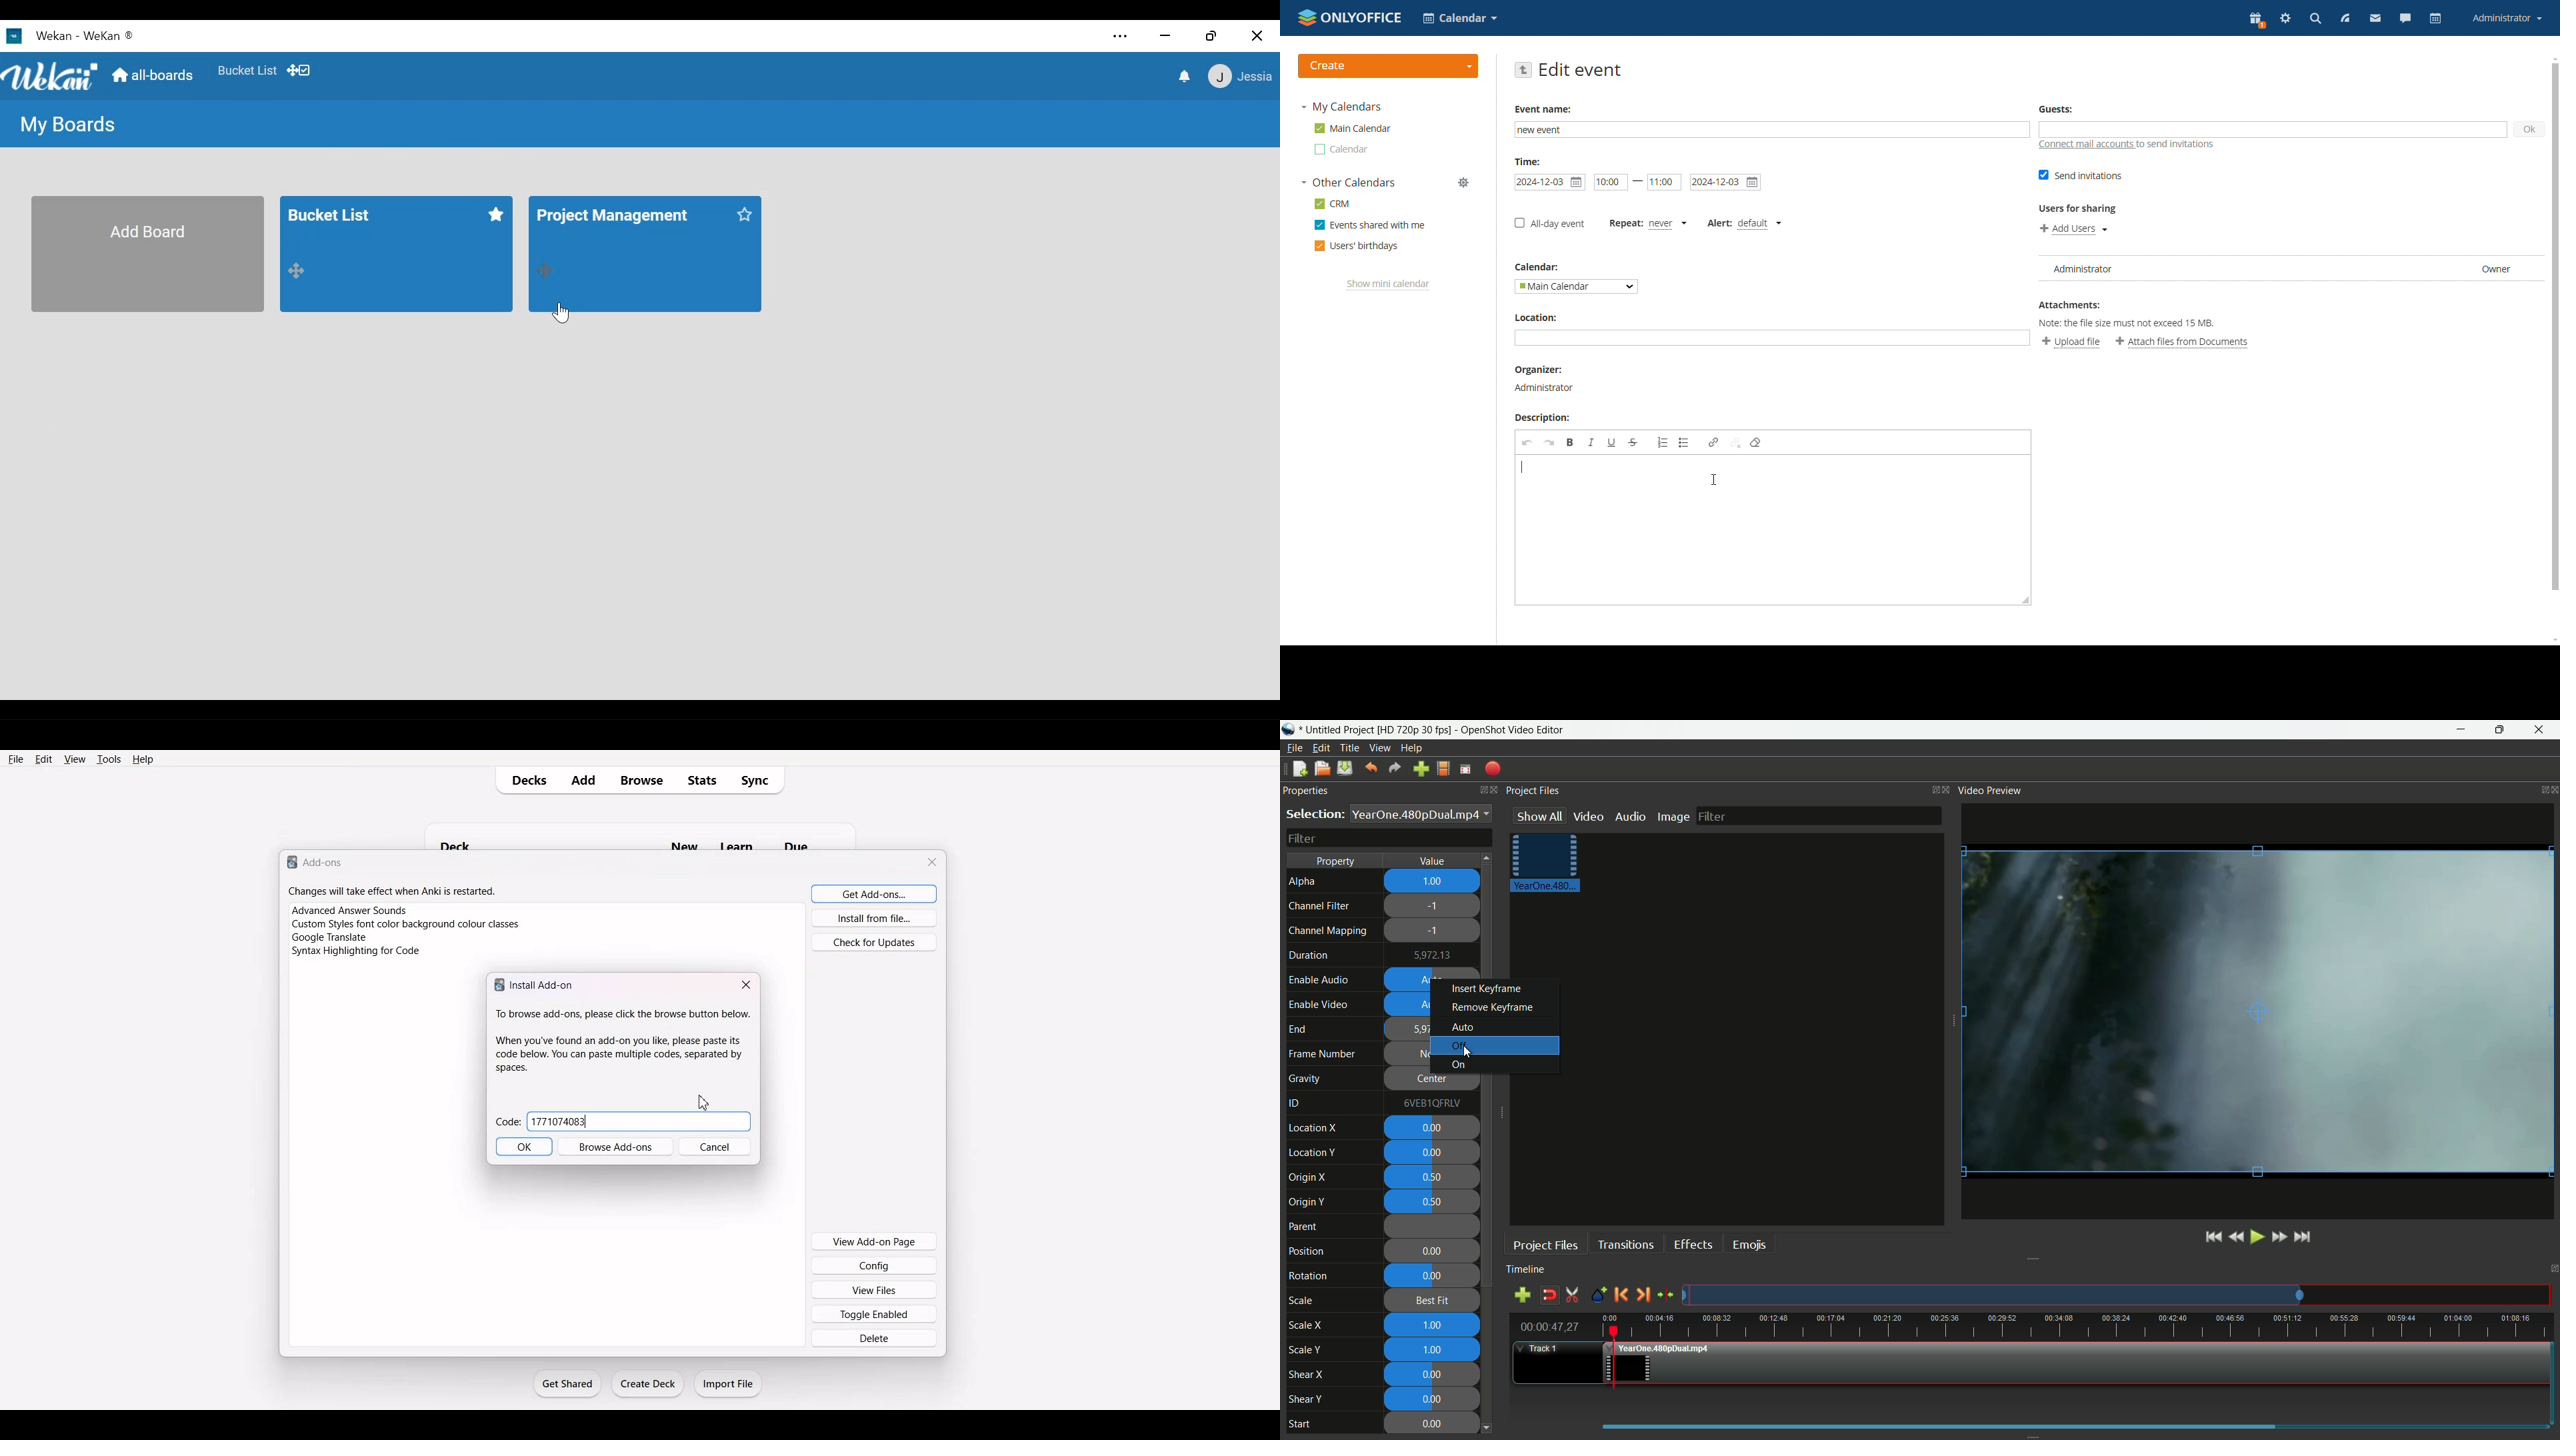 This screenshot has height=1456, width=2576. Describe the element at coordinates (1575, 287) in the screenshot. I see `select calendar` at that location.